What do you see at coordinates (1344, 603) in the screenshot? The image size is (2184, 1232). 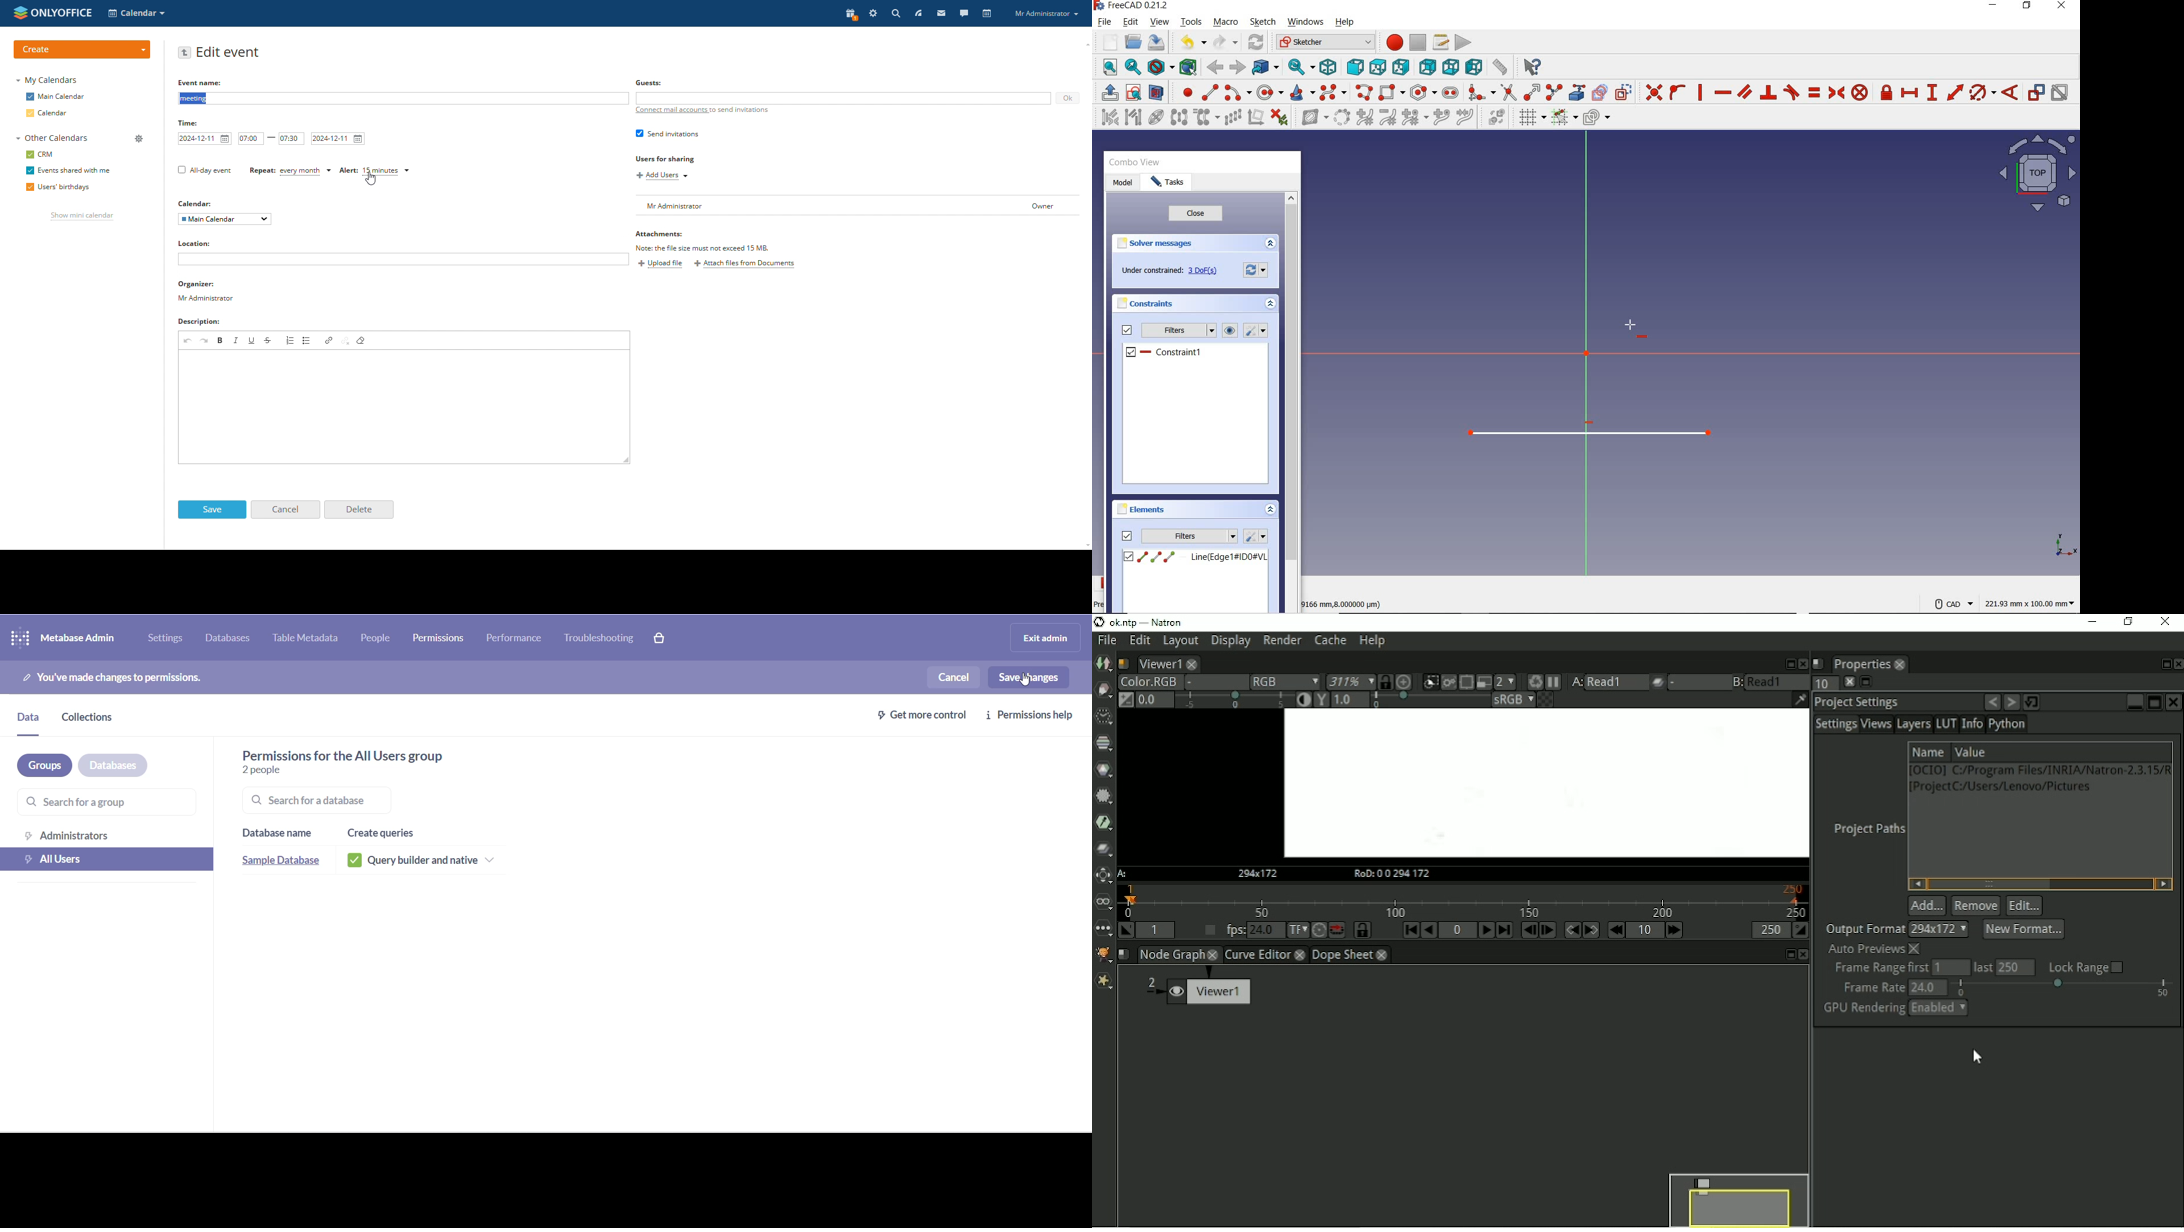 I see `Numbers` at bounding box center [1344, 603].